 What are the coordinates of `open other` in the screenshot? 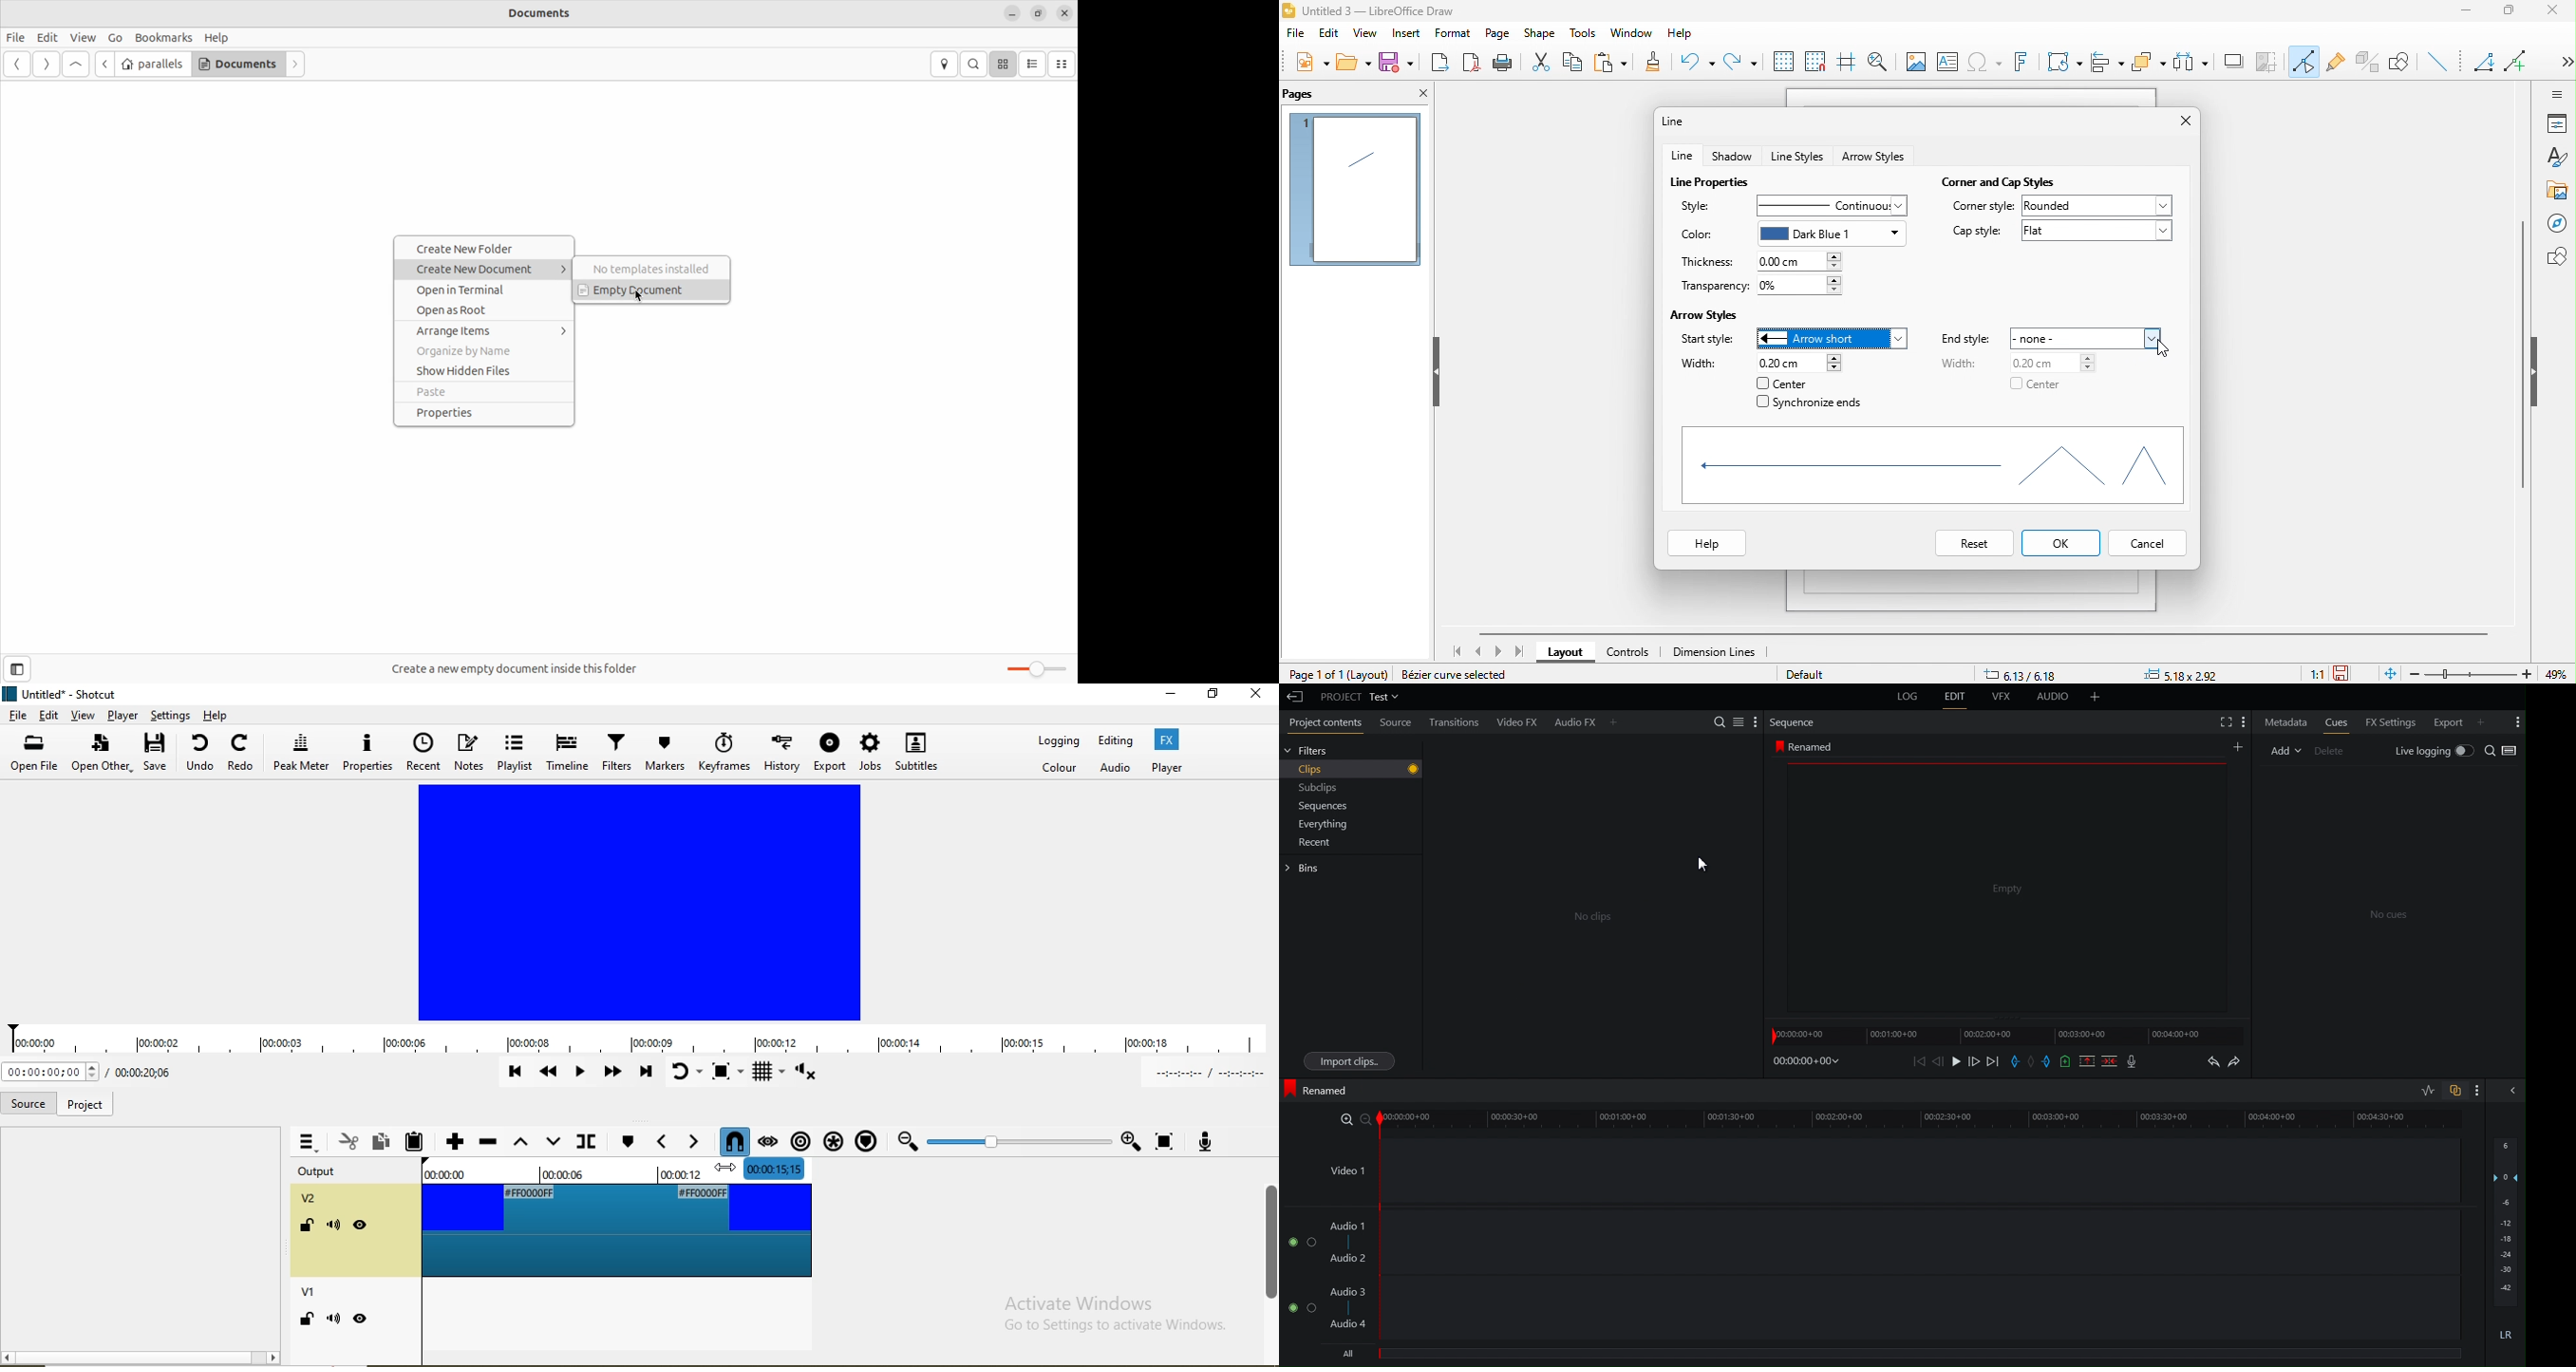 It's located at (102, 755).